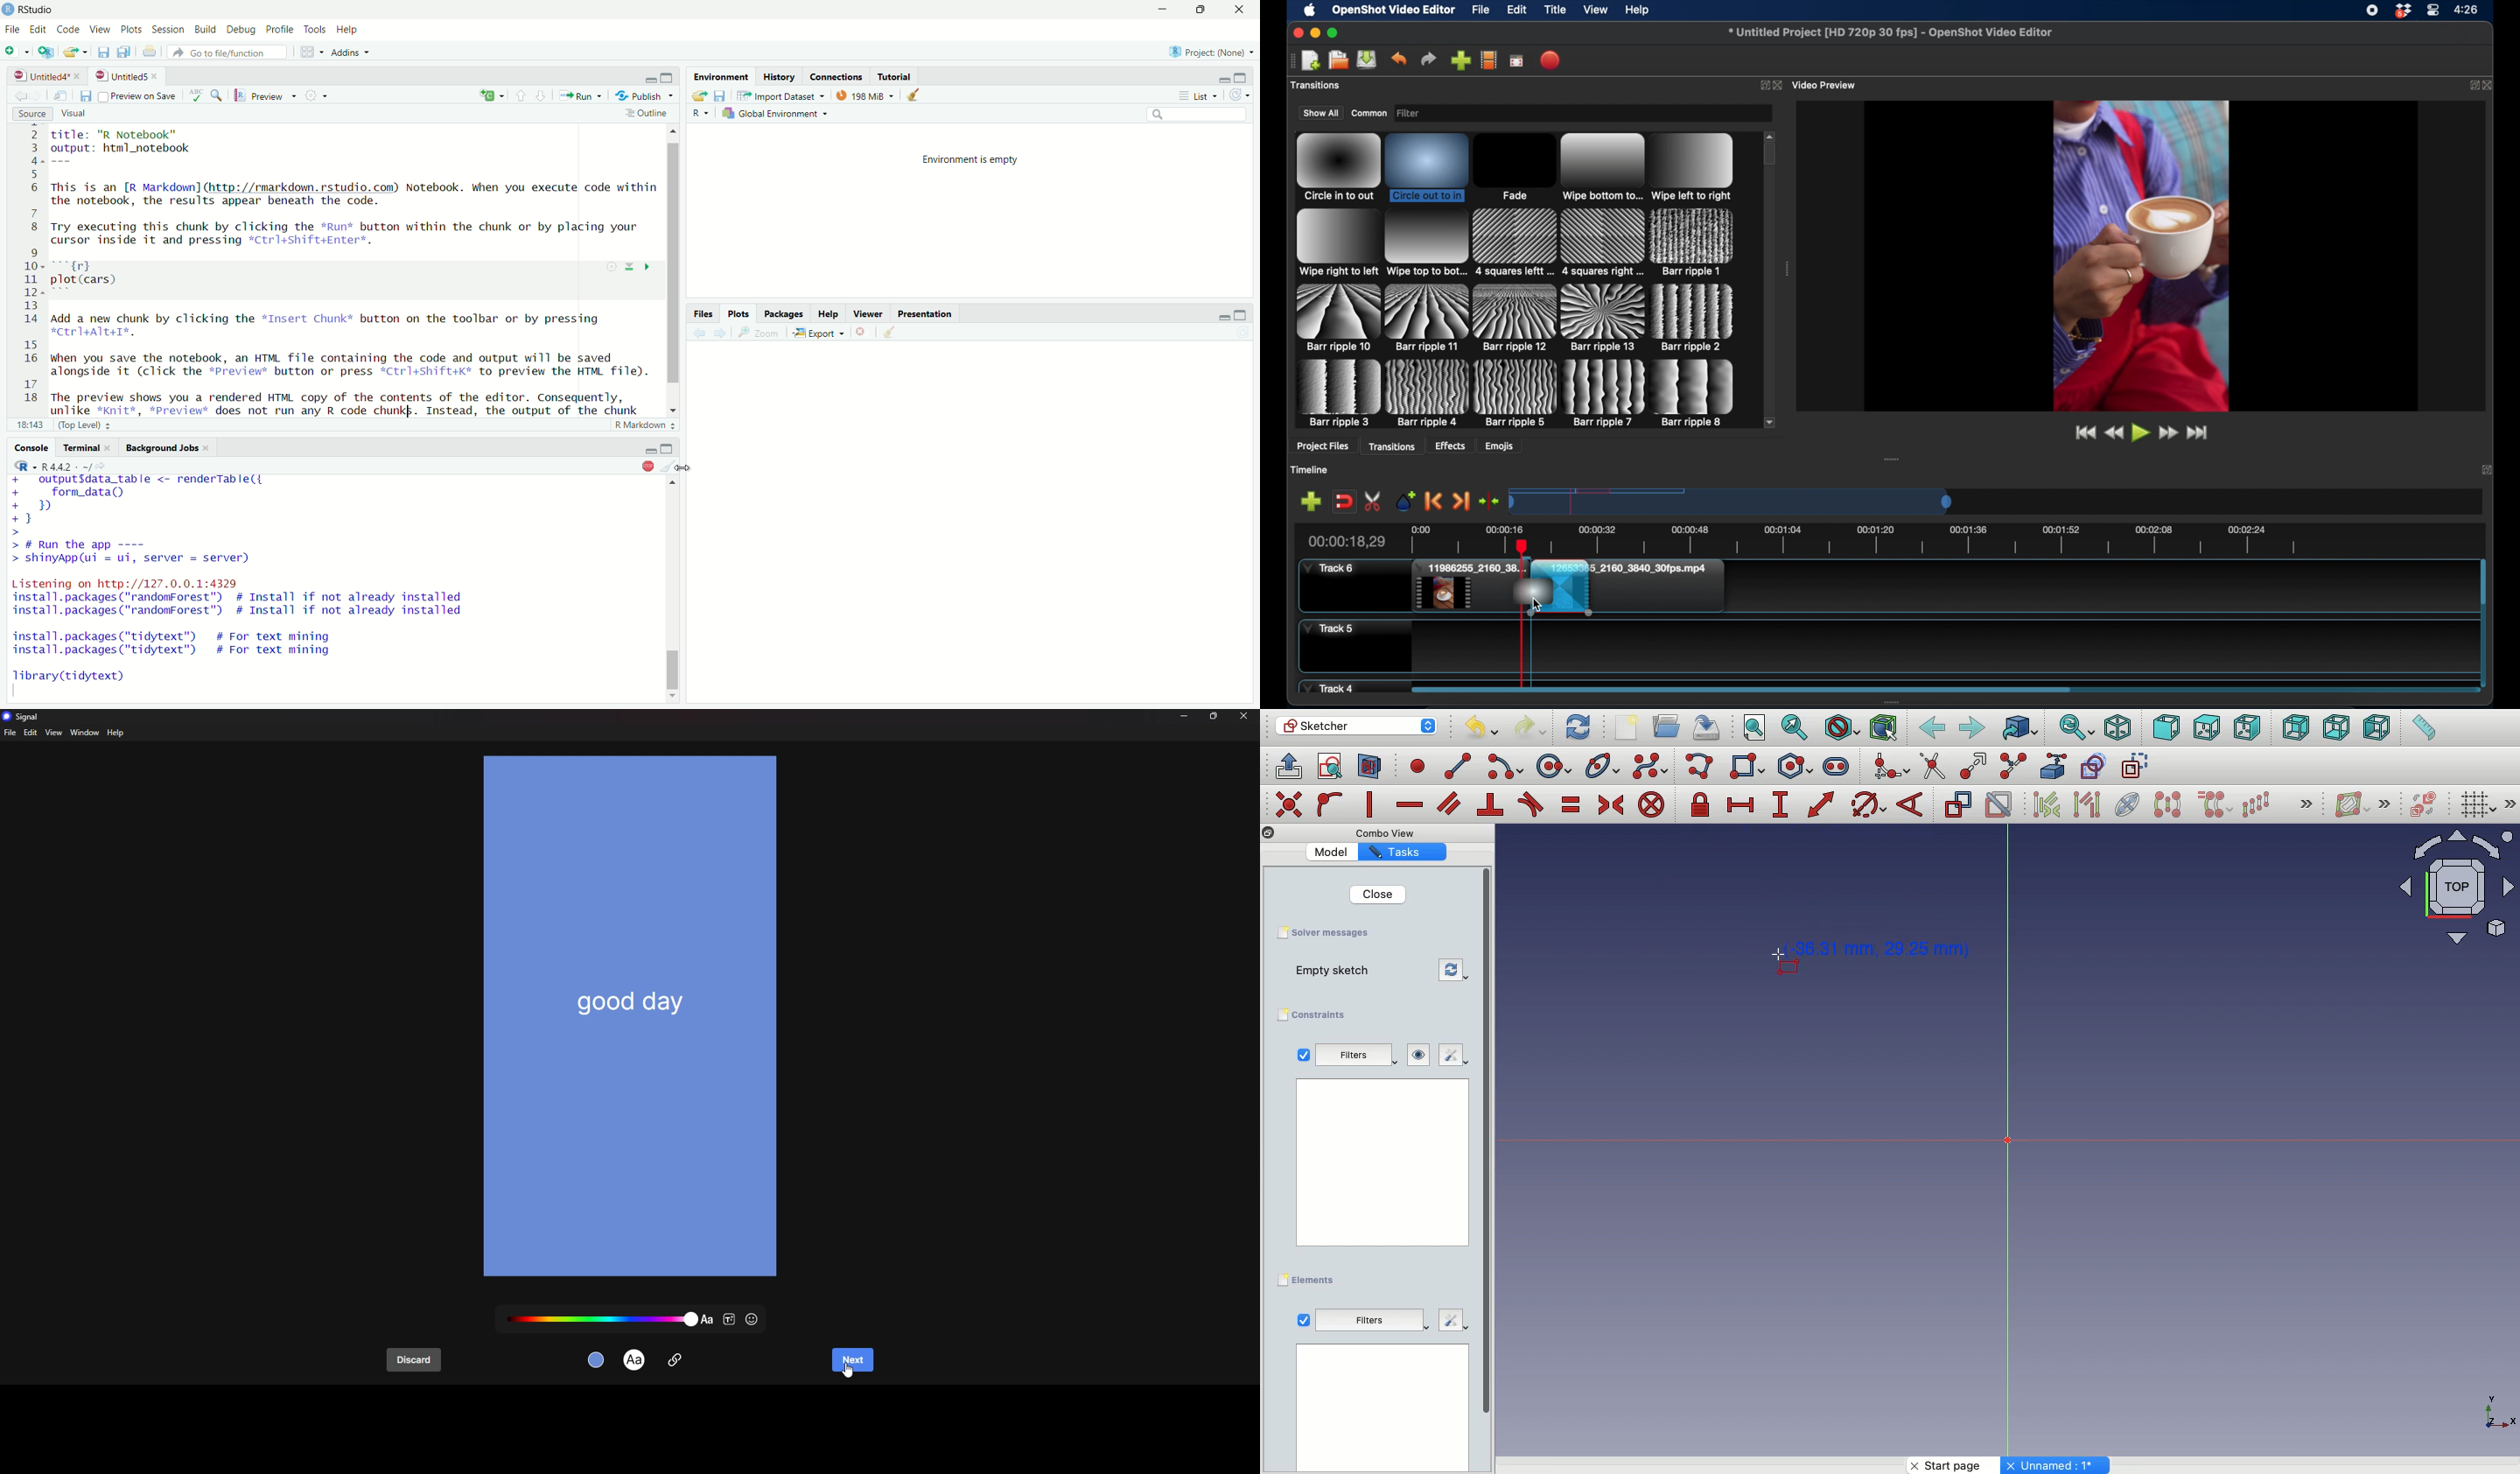 The height and width of the screenshot is (1484, 2520). Describe the element at coordinates (1160, 10) in the screenshot. I see `minimise` at that location.